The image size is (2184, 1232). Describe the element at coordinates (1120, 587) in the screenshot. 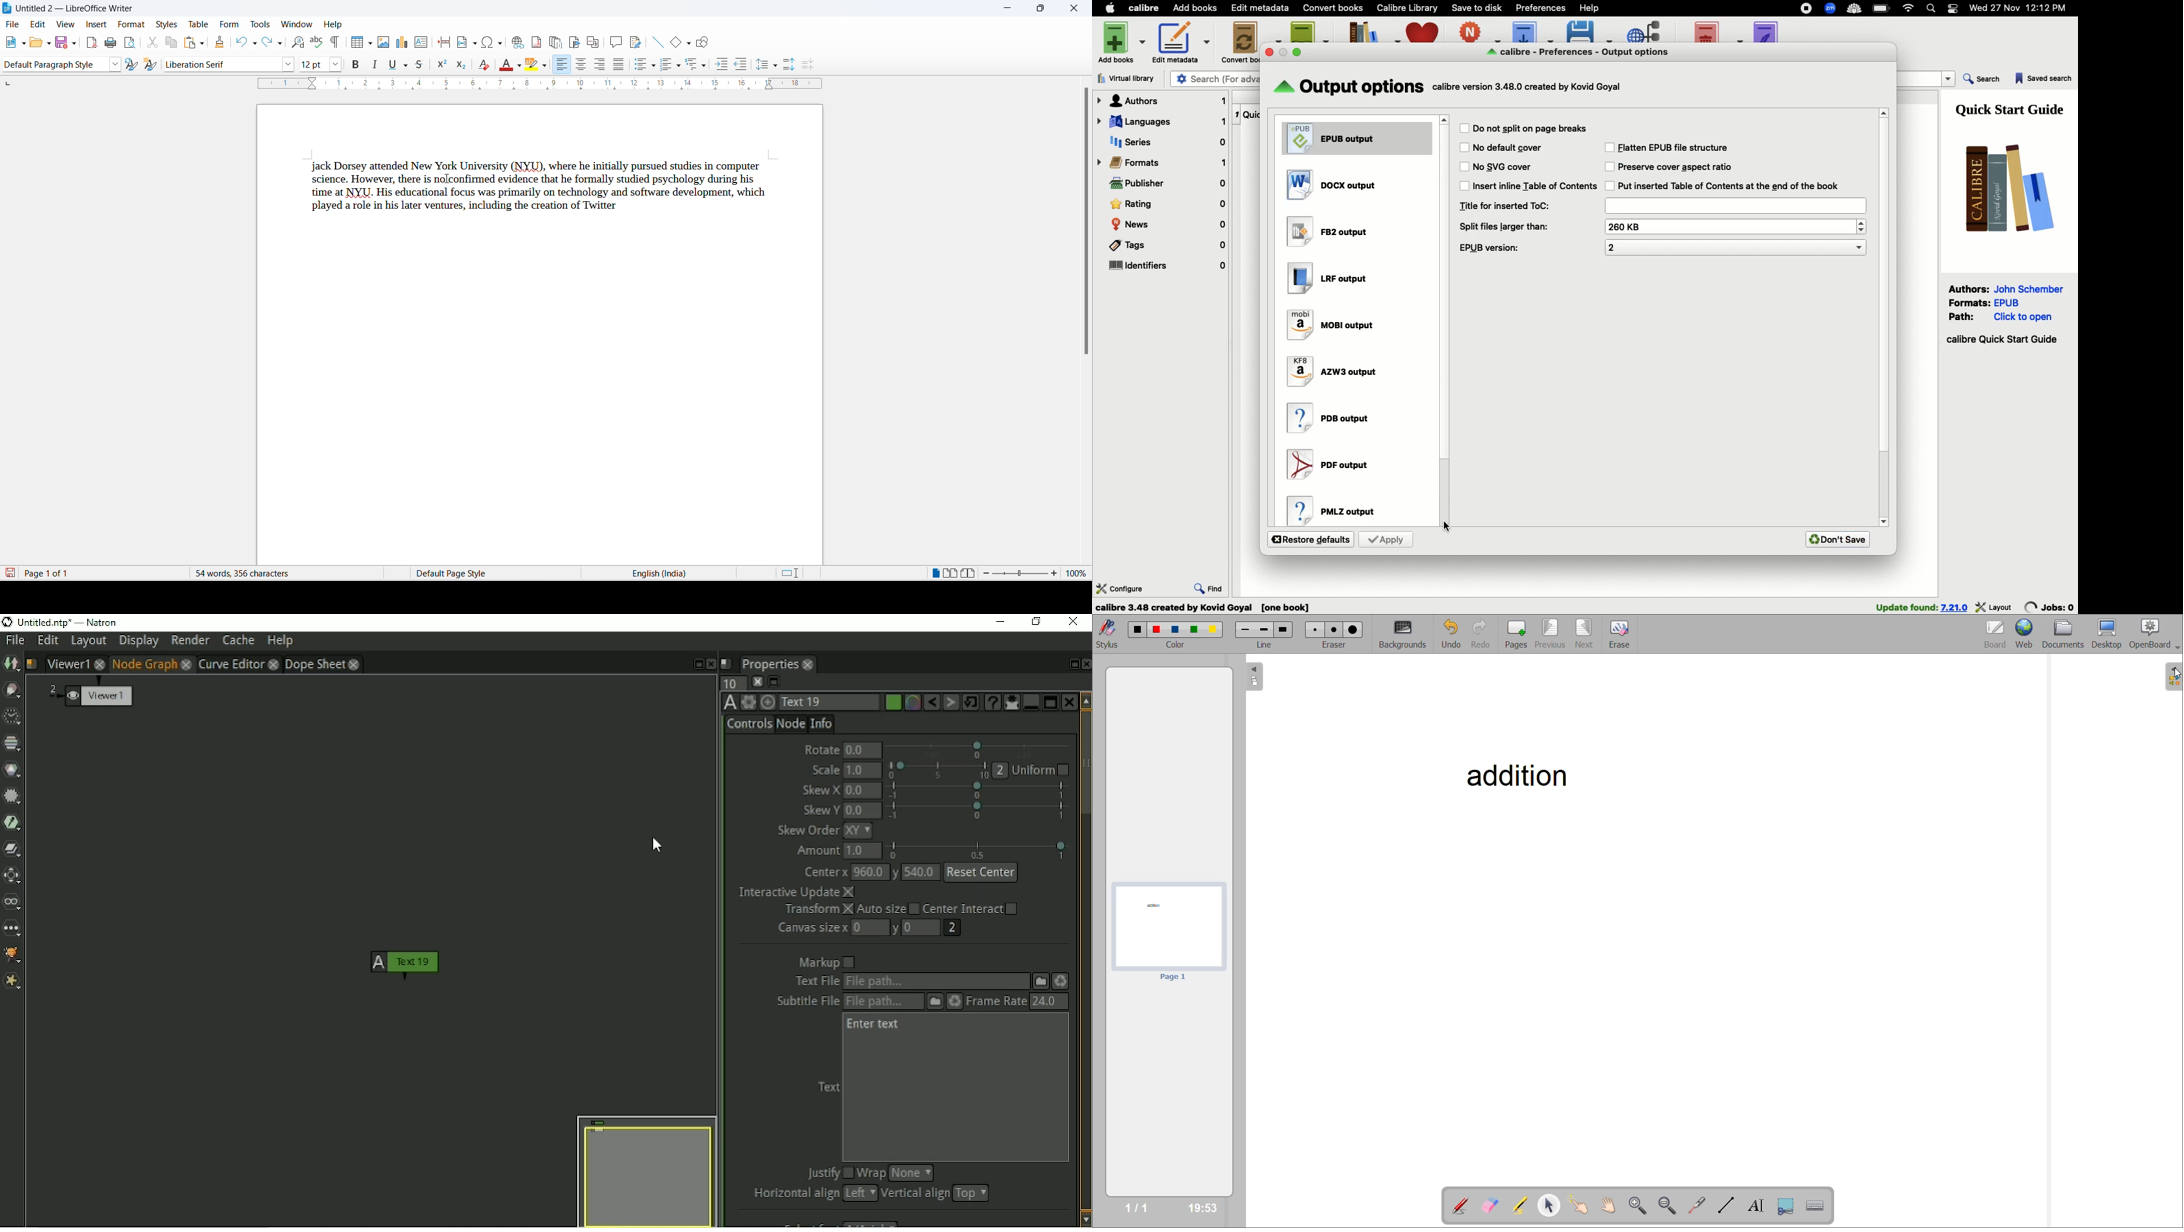

I see `Configure` at that location.